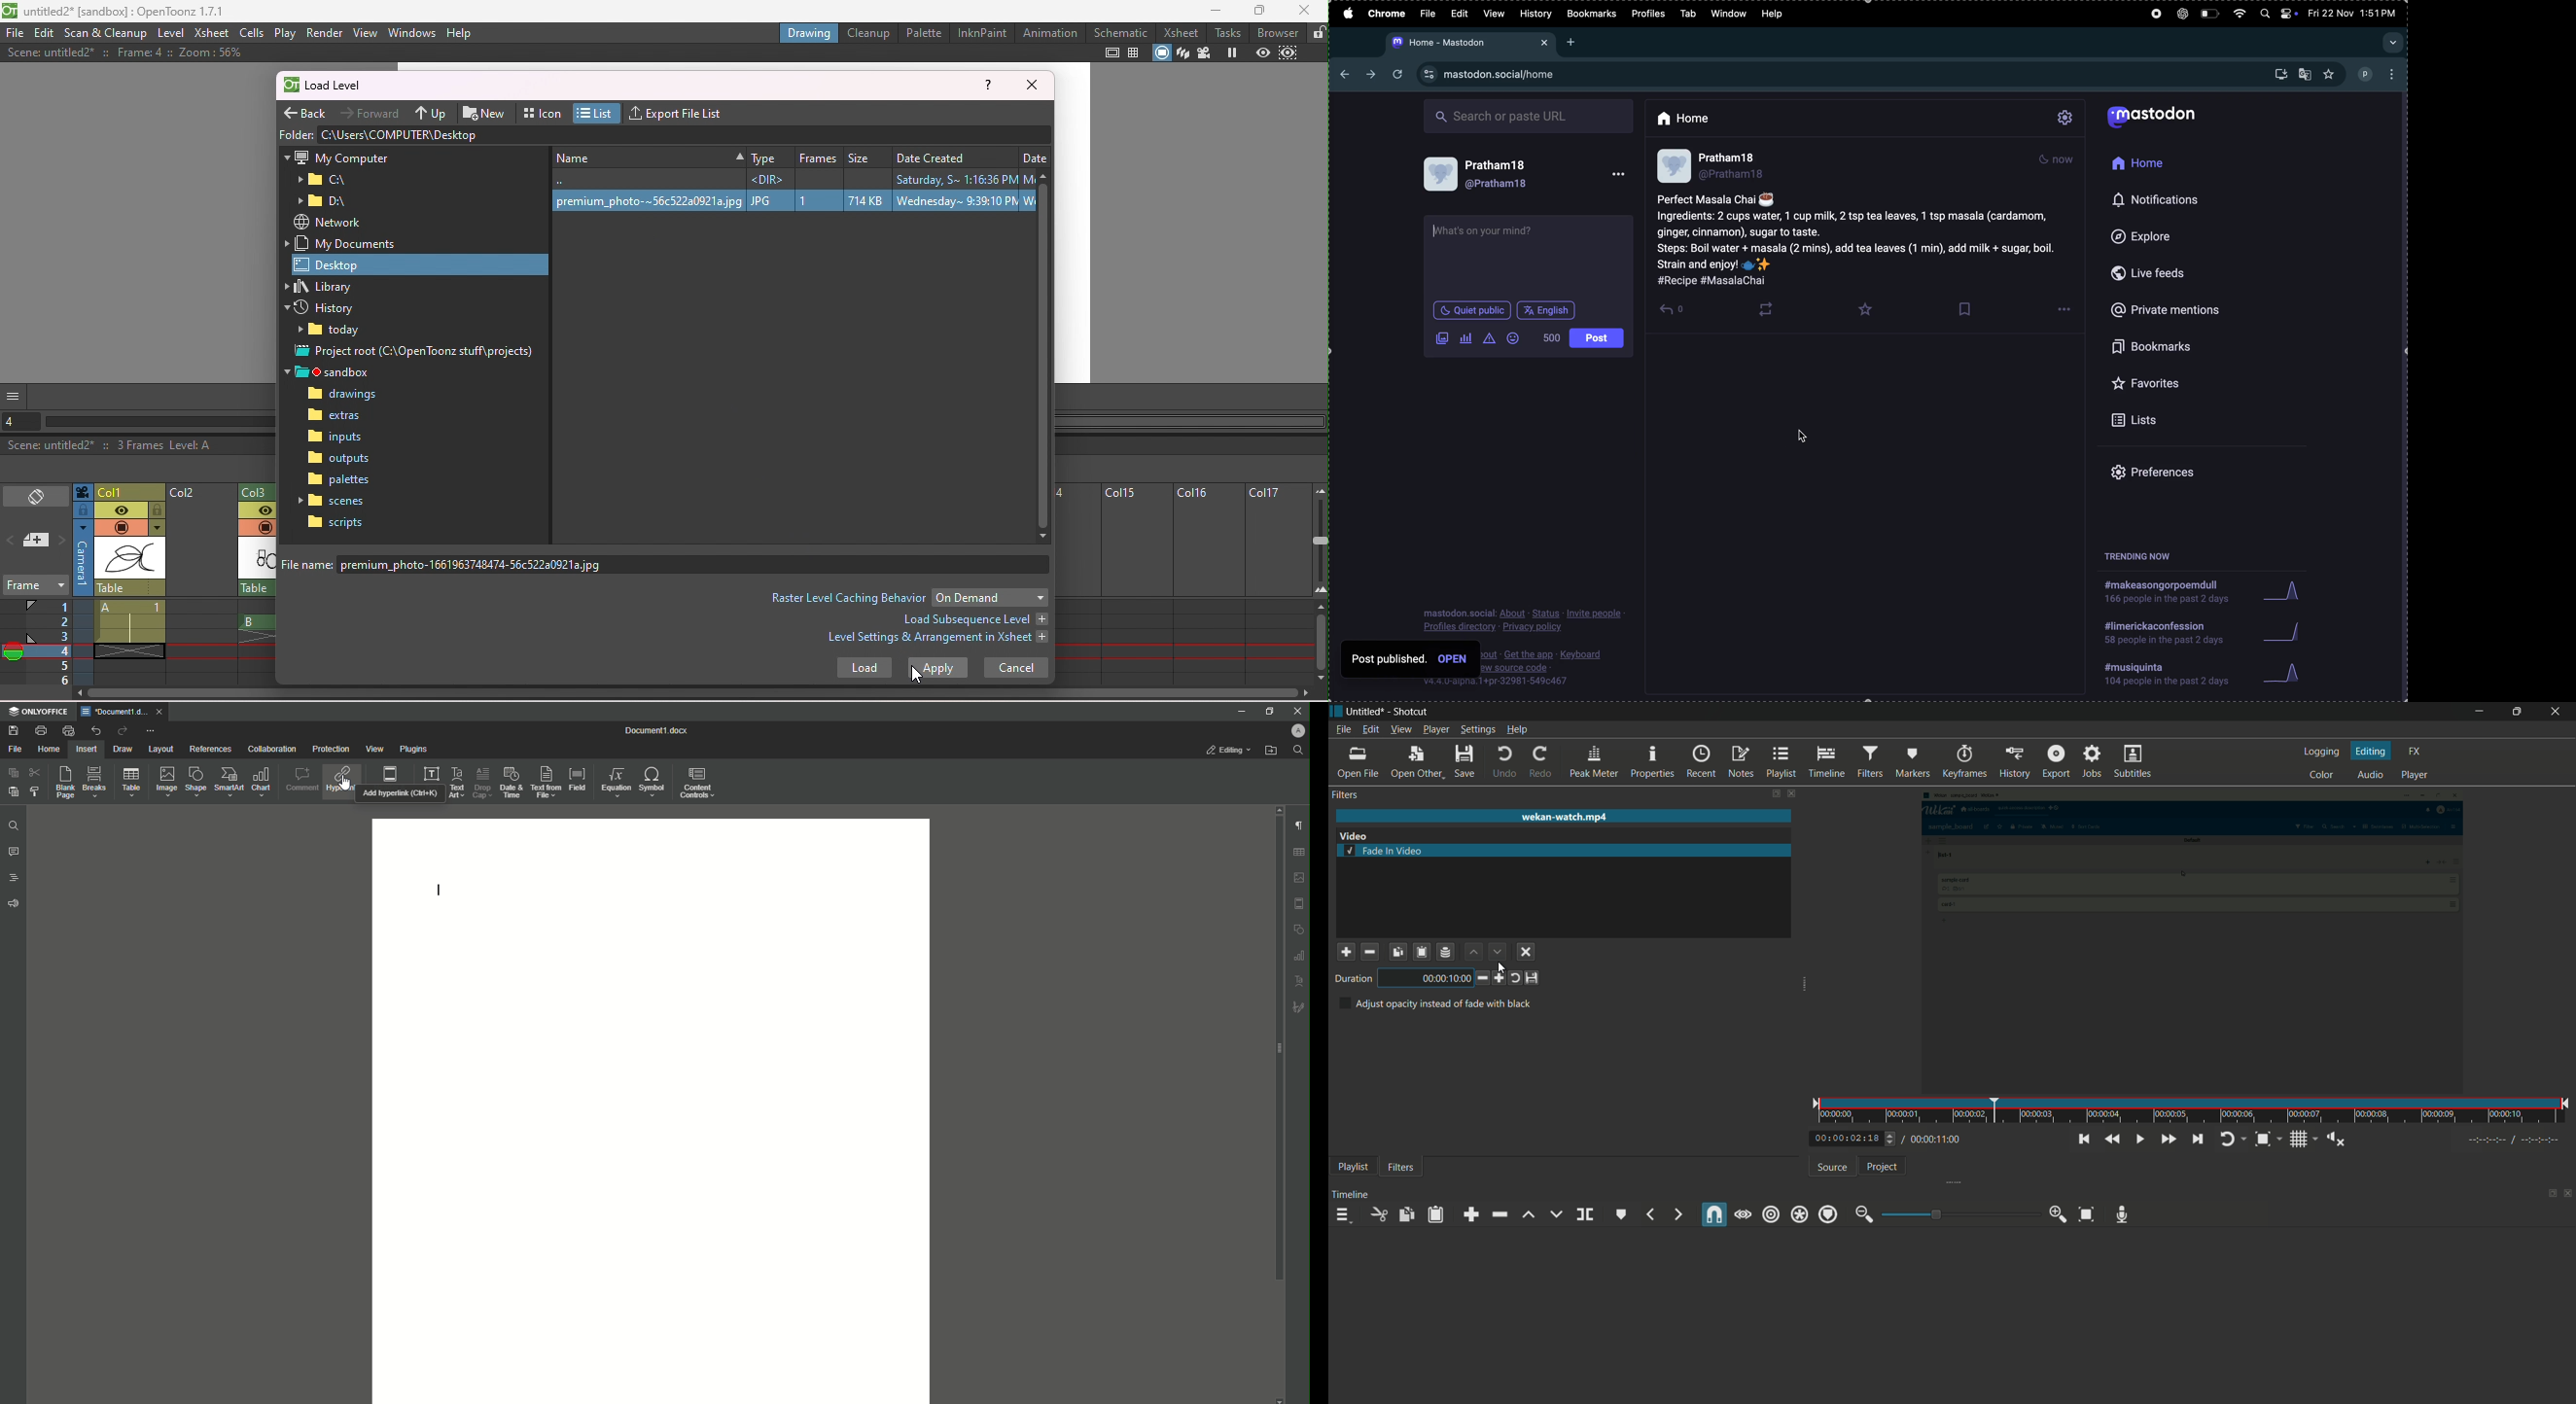 This screenshot has width=2576, height=1428. I want to click on post published, so click(1386, 659).